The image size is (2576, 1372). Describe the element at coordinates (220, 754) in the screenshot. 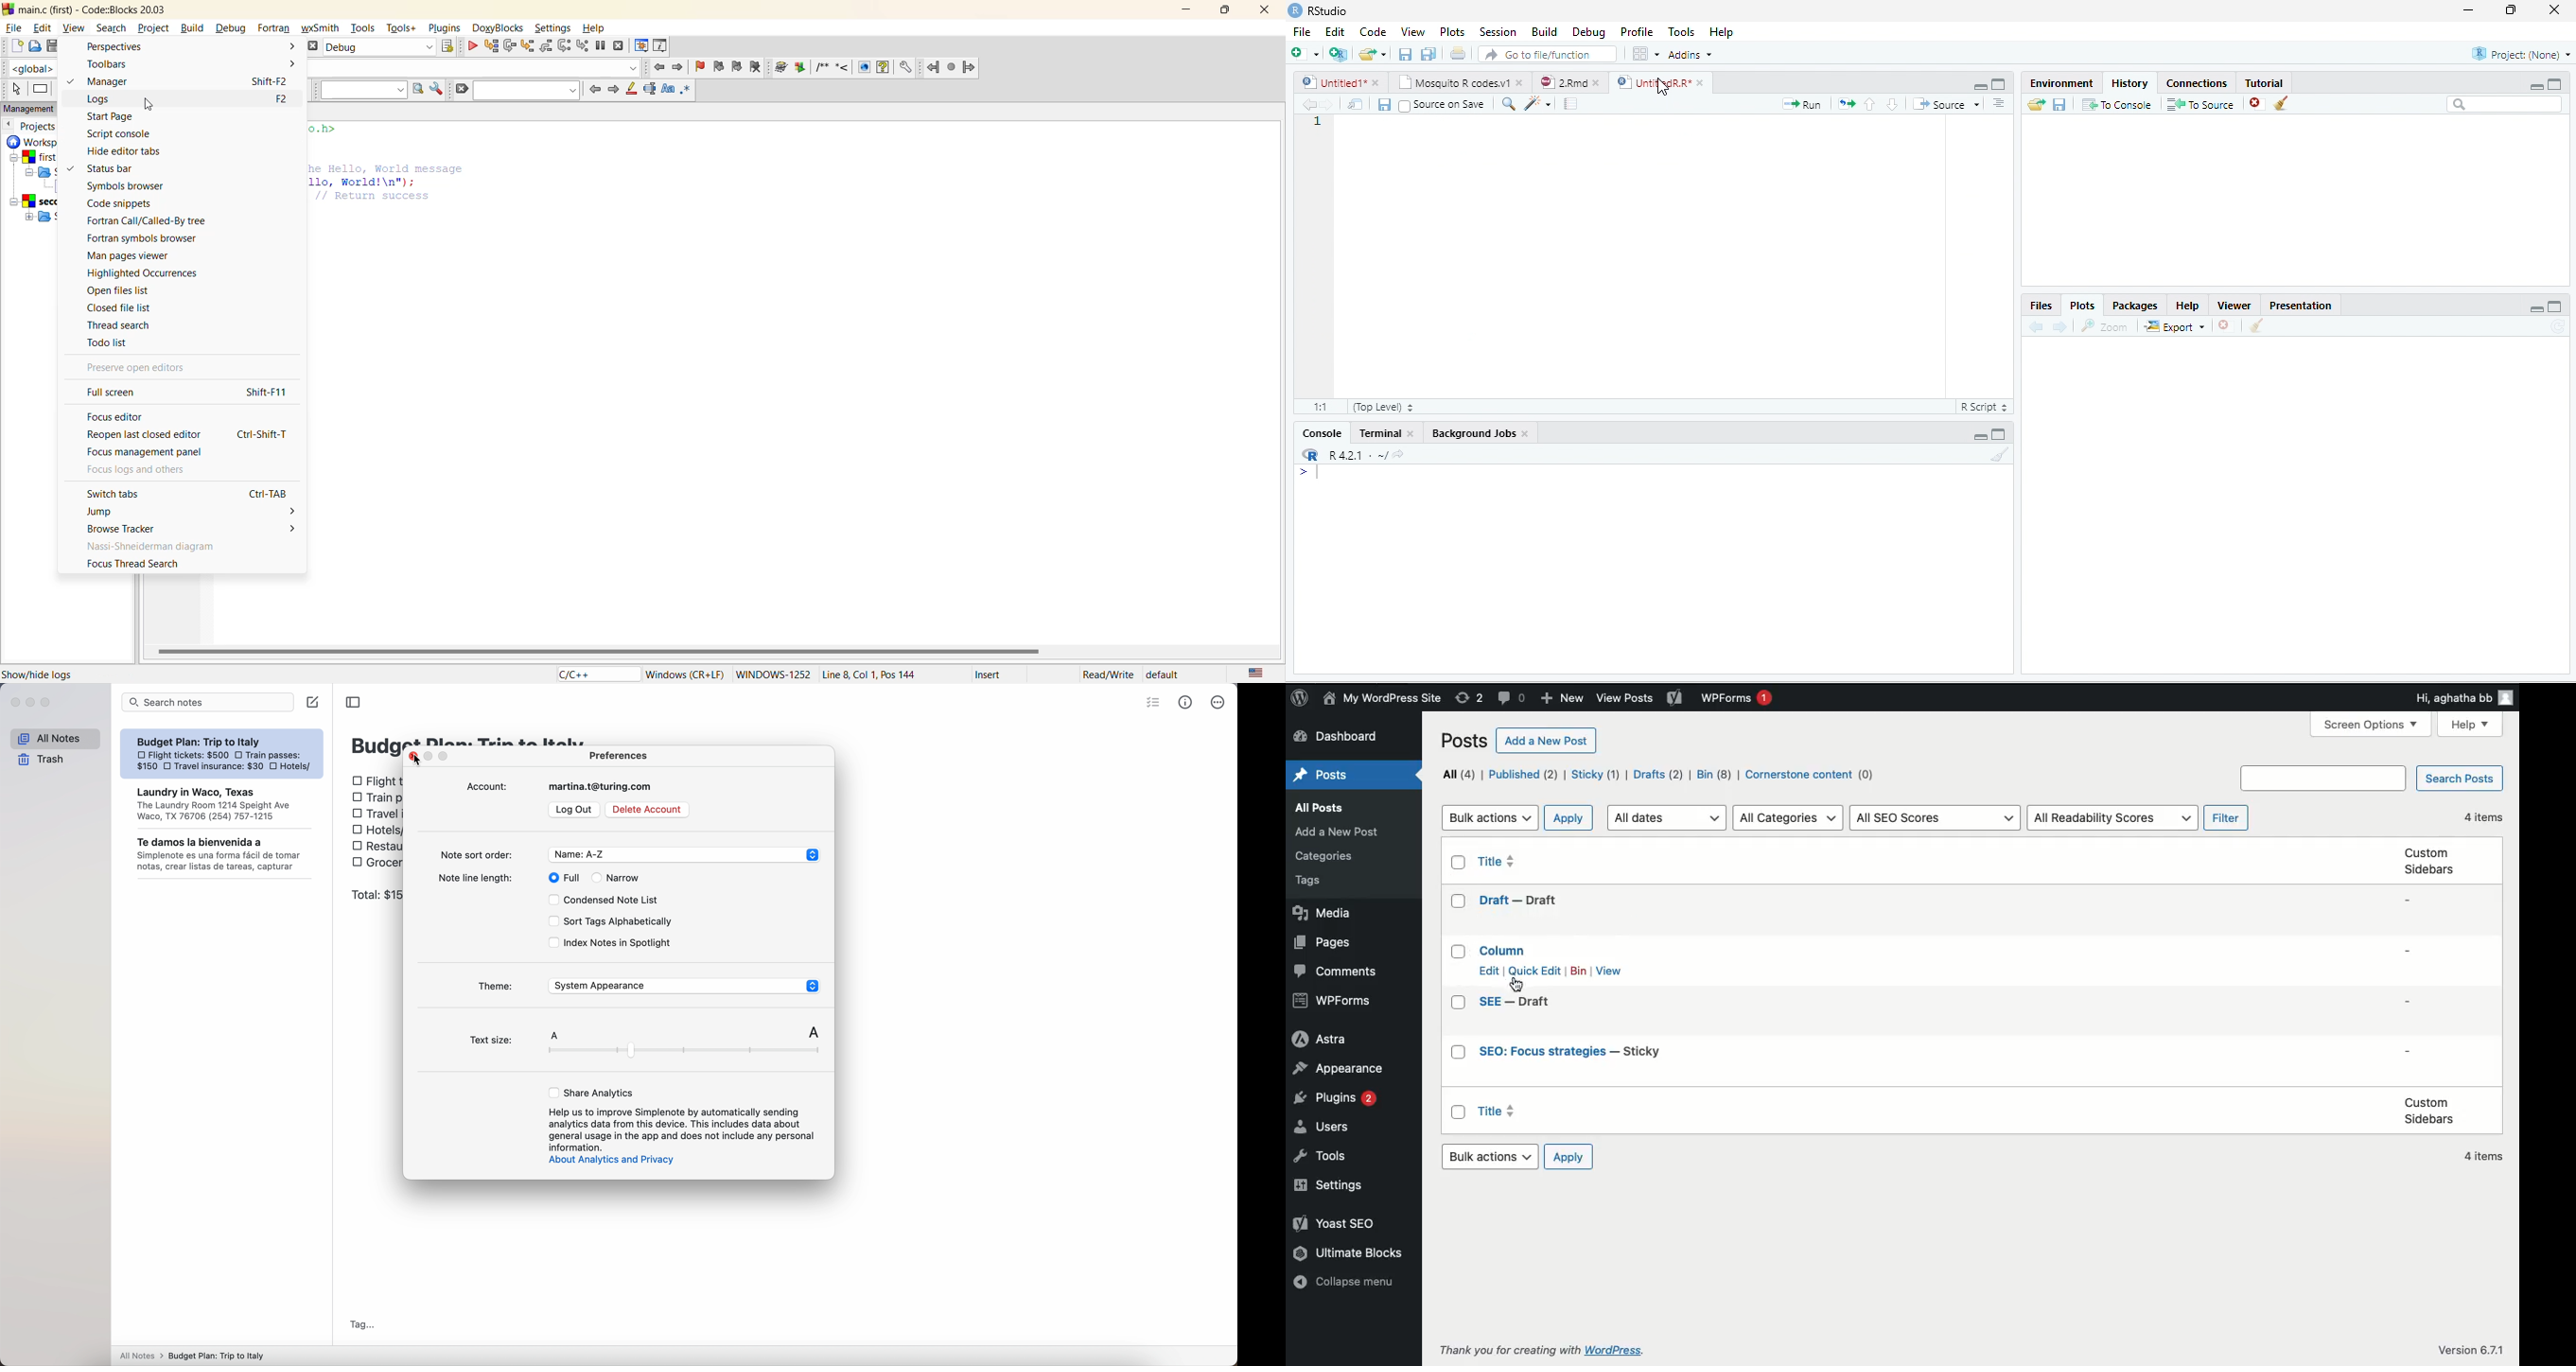

I see `Laundry in Waco, Texas note` at that location.